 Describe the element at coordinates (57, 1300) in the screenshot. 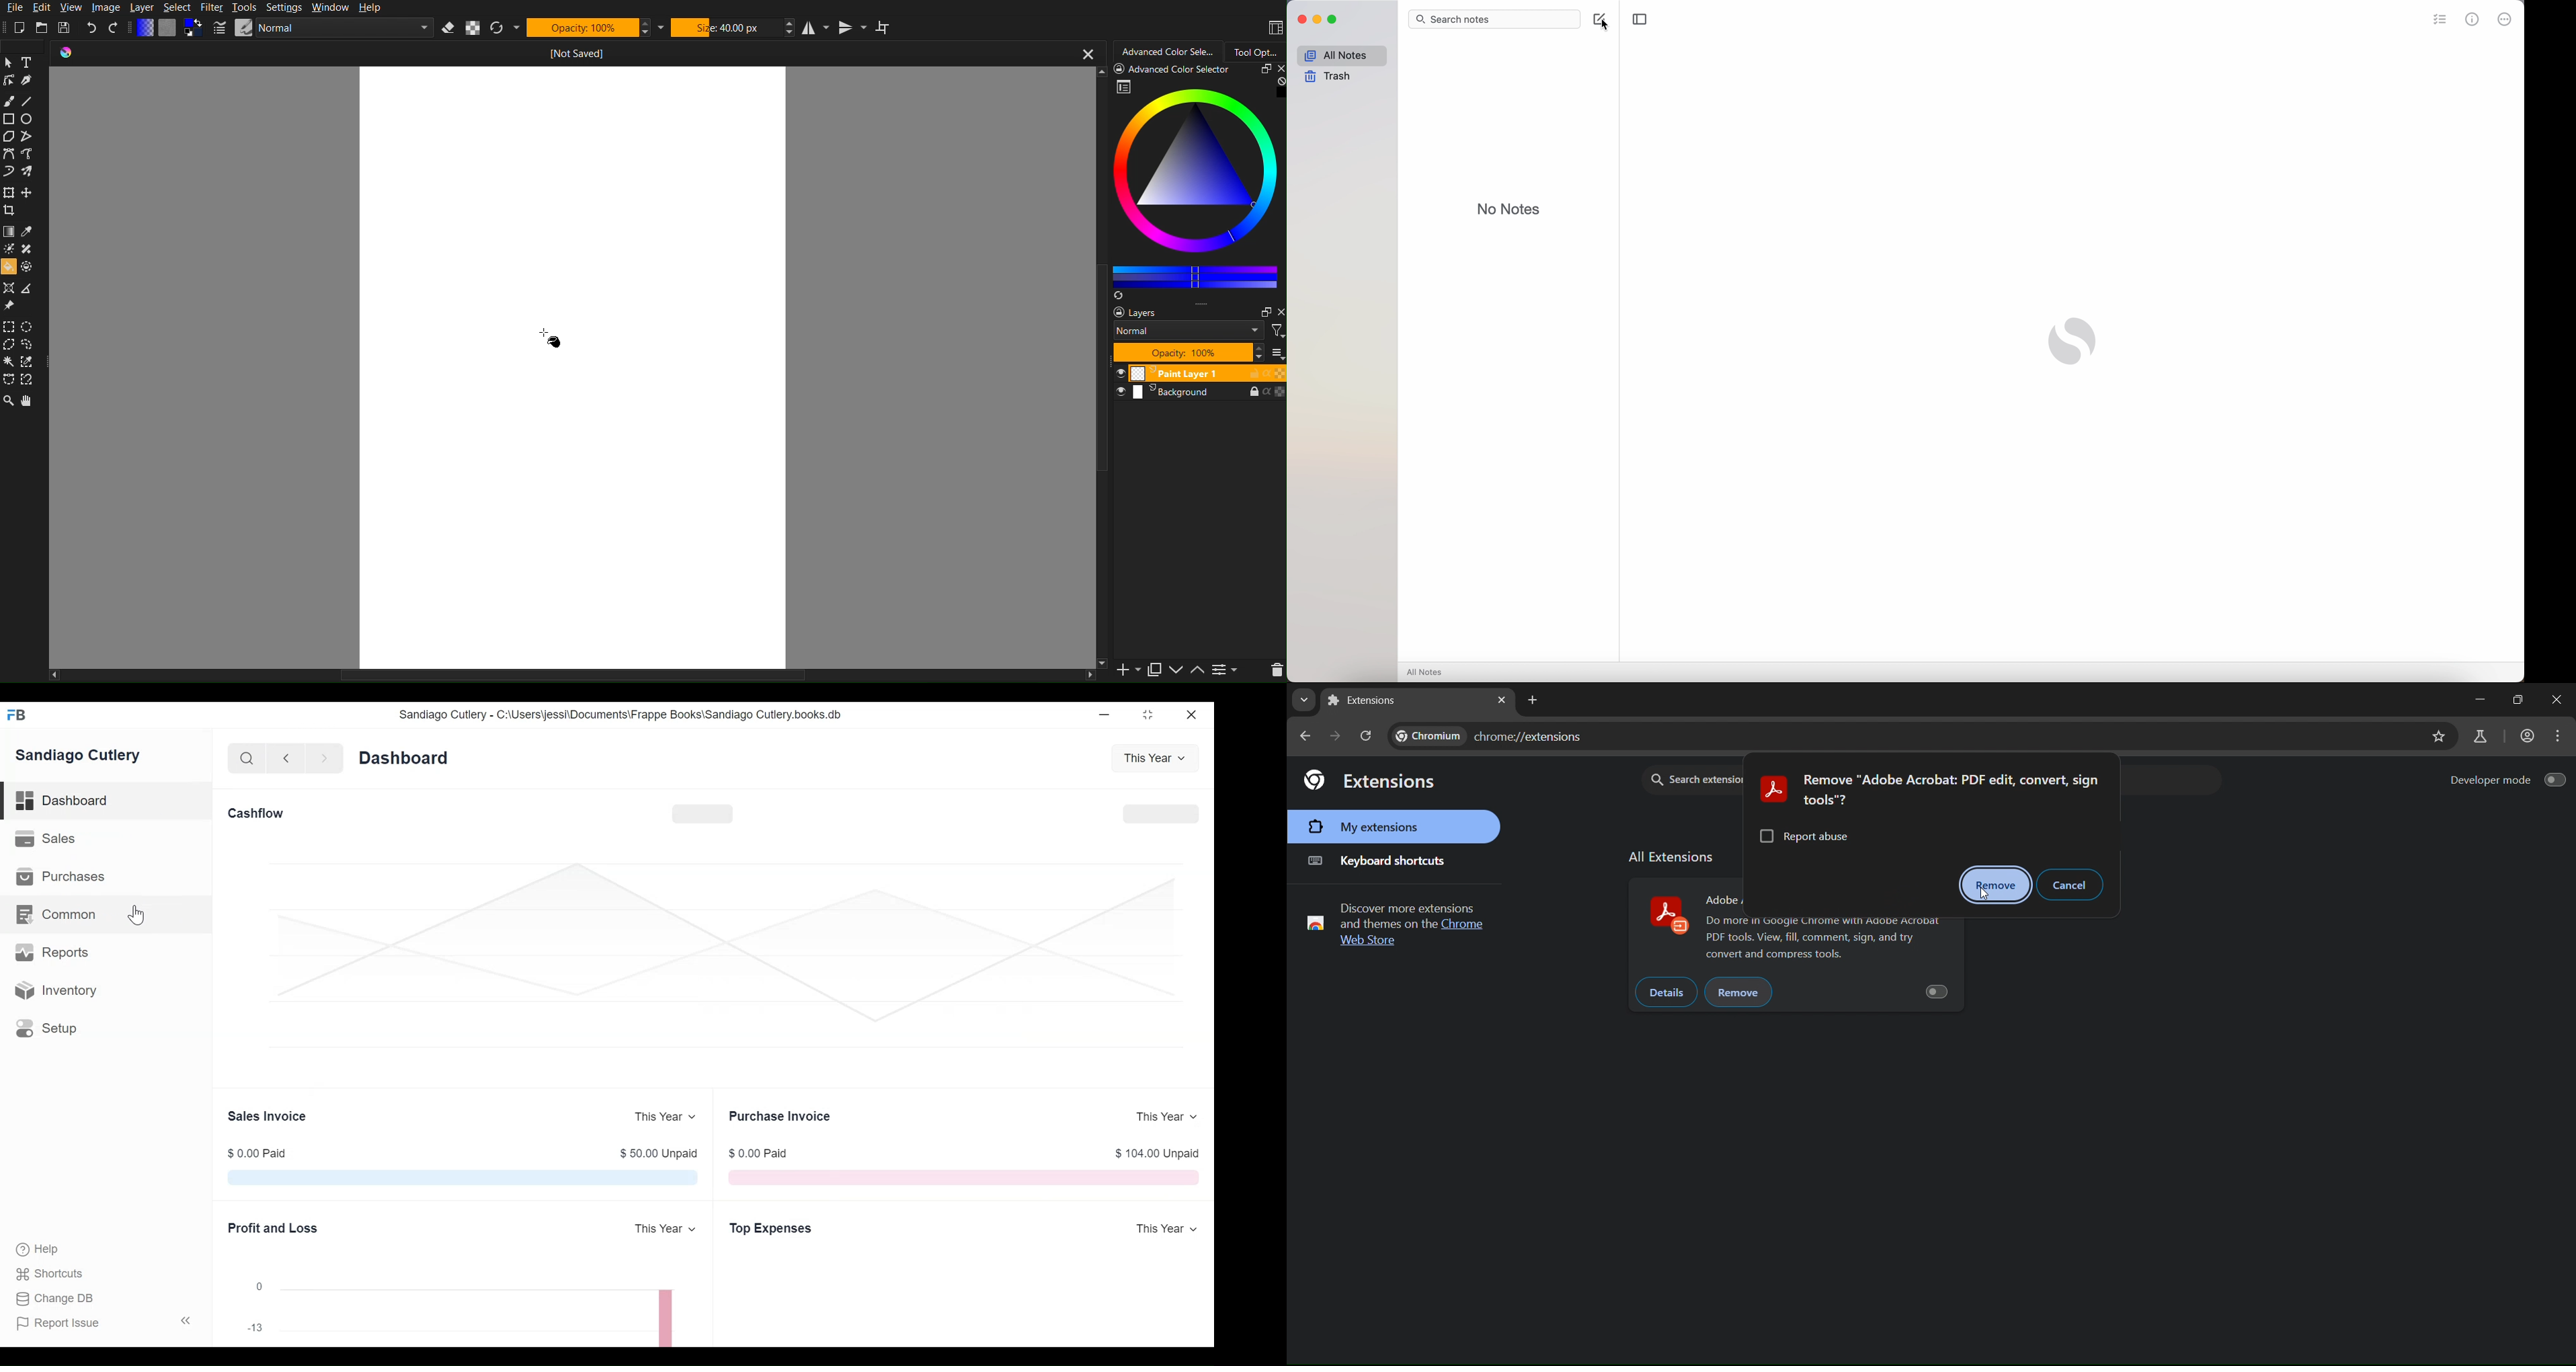

I see `Change DB` at that location.